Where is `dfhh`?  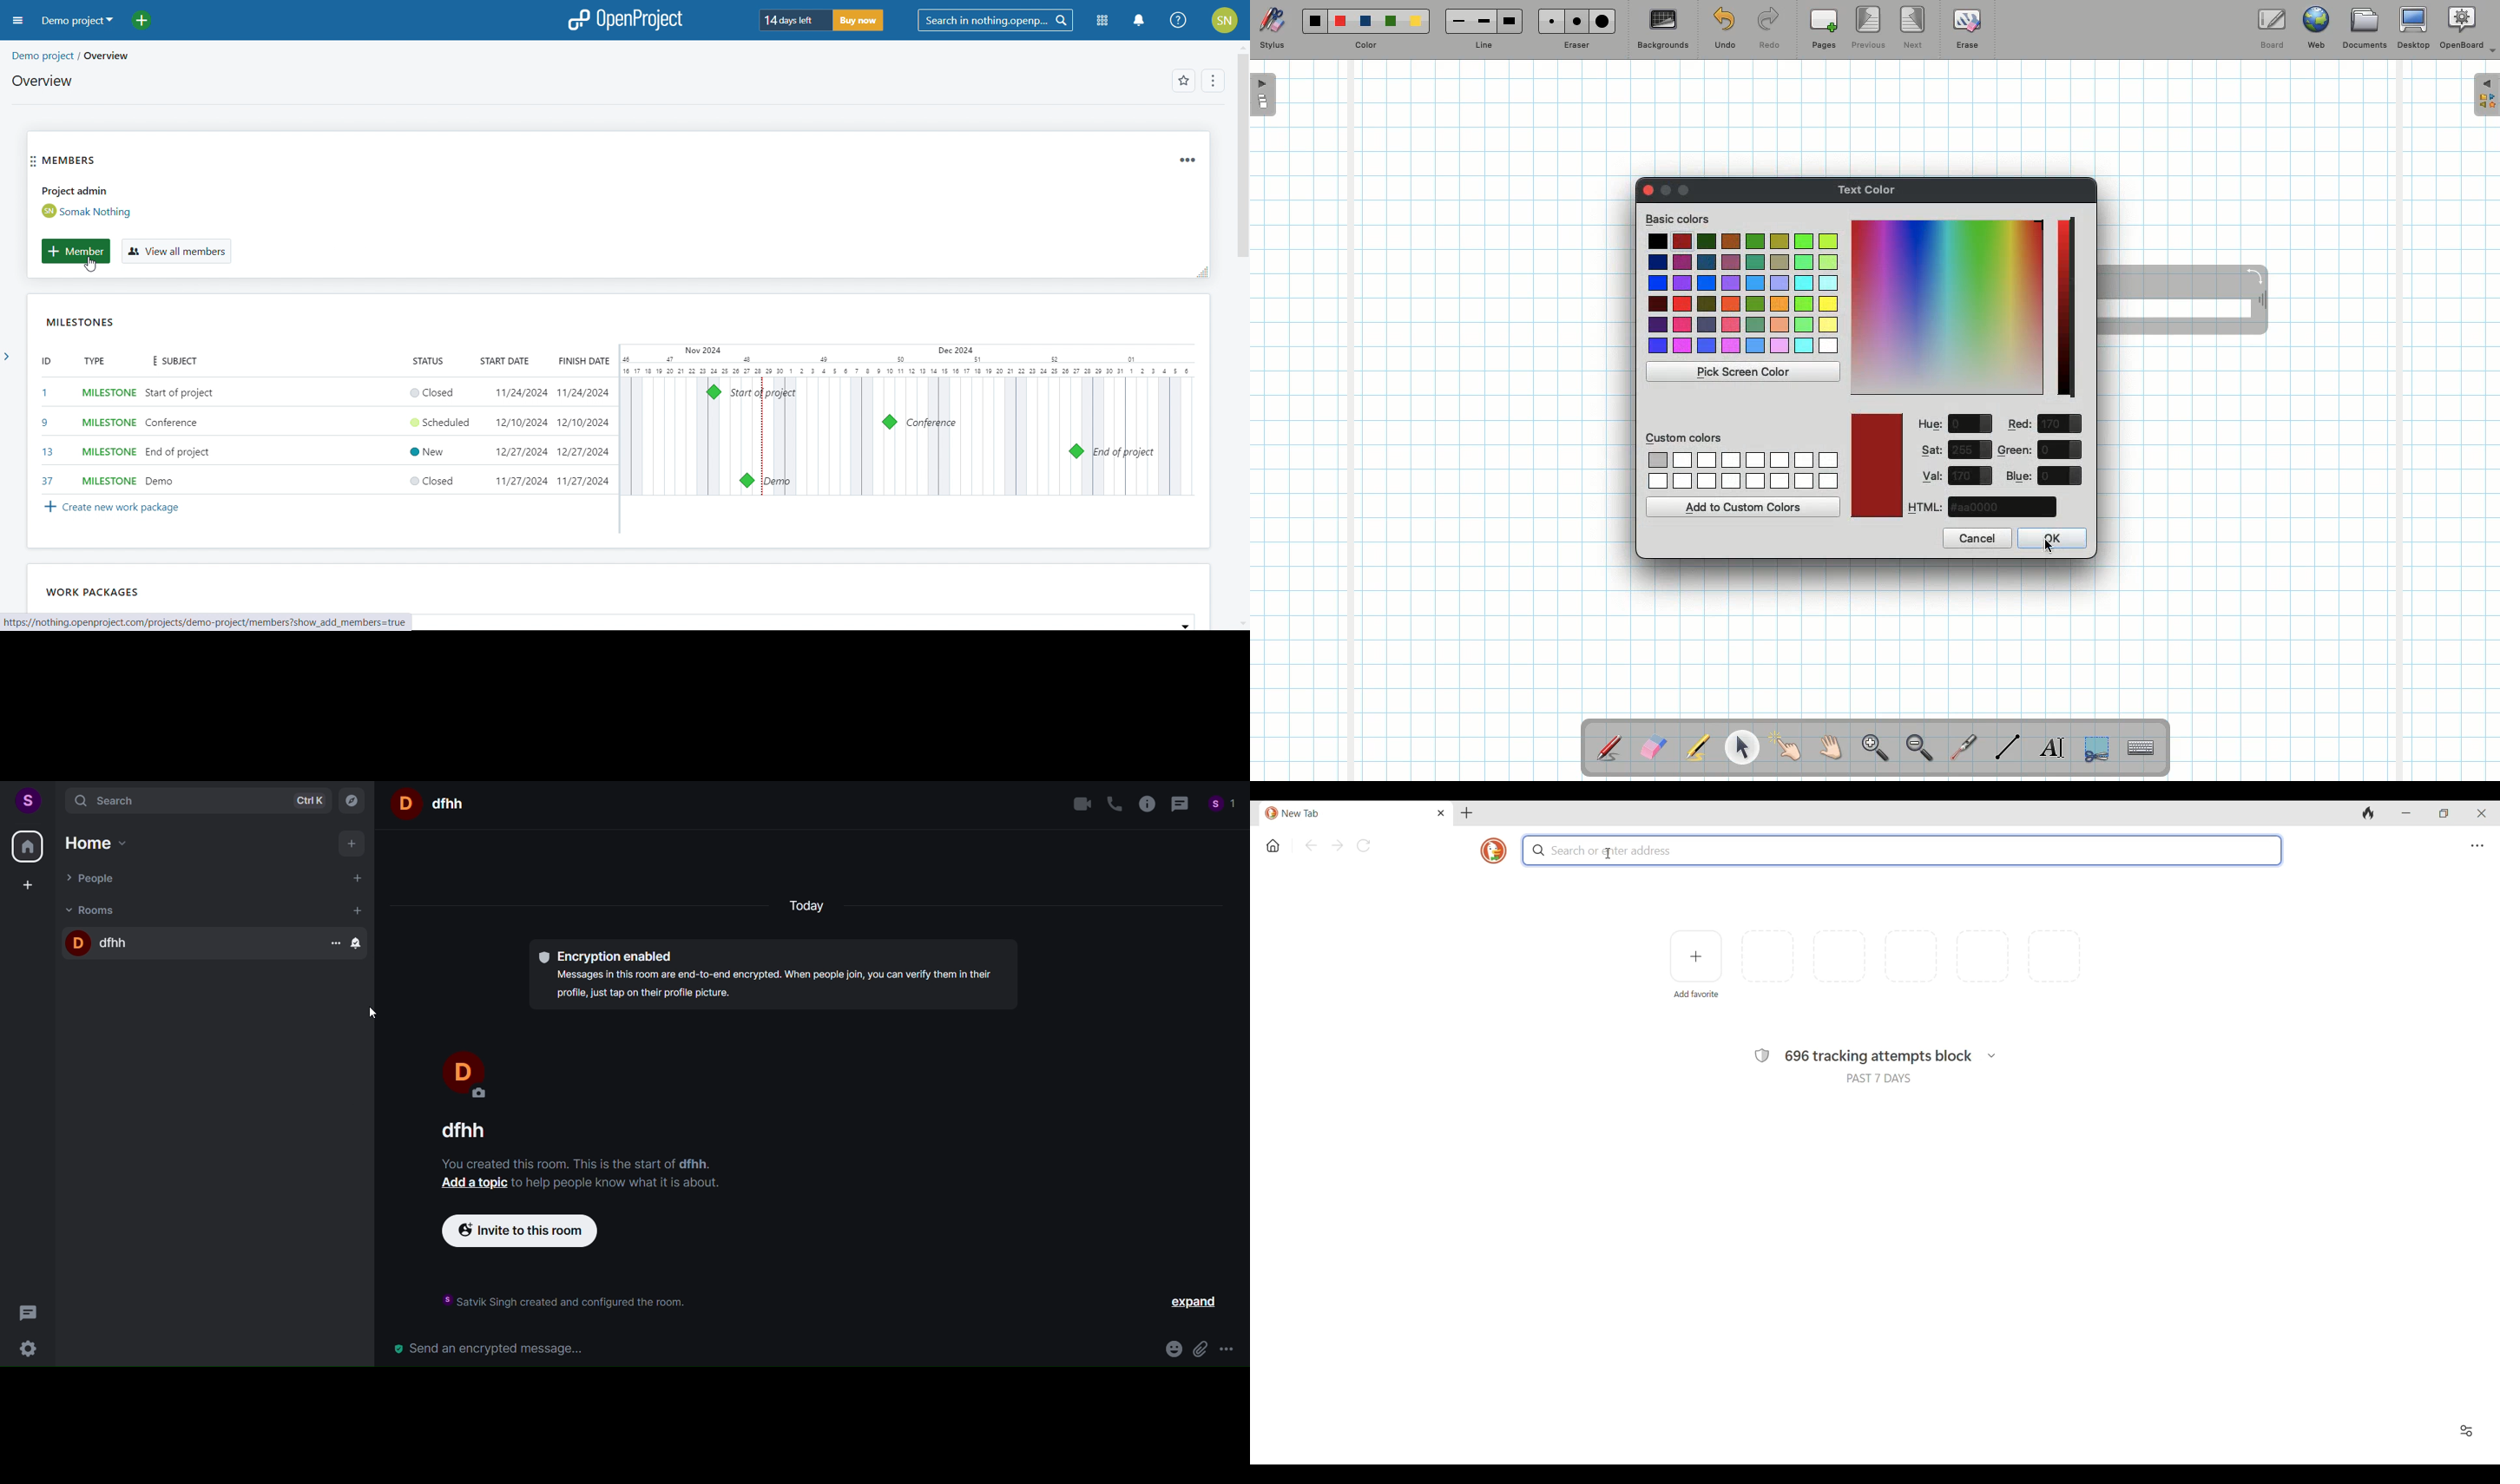 dfhh is located at coordinates (178, 944).